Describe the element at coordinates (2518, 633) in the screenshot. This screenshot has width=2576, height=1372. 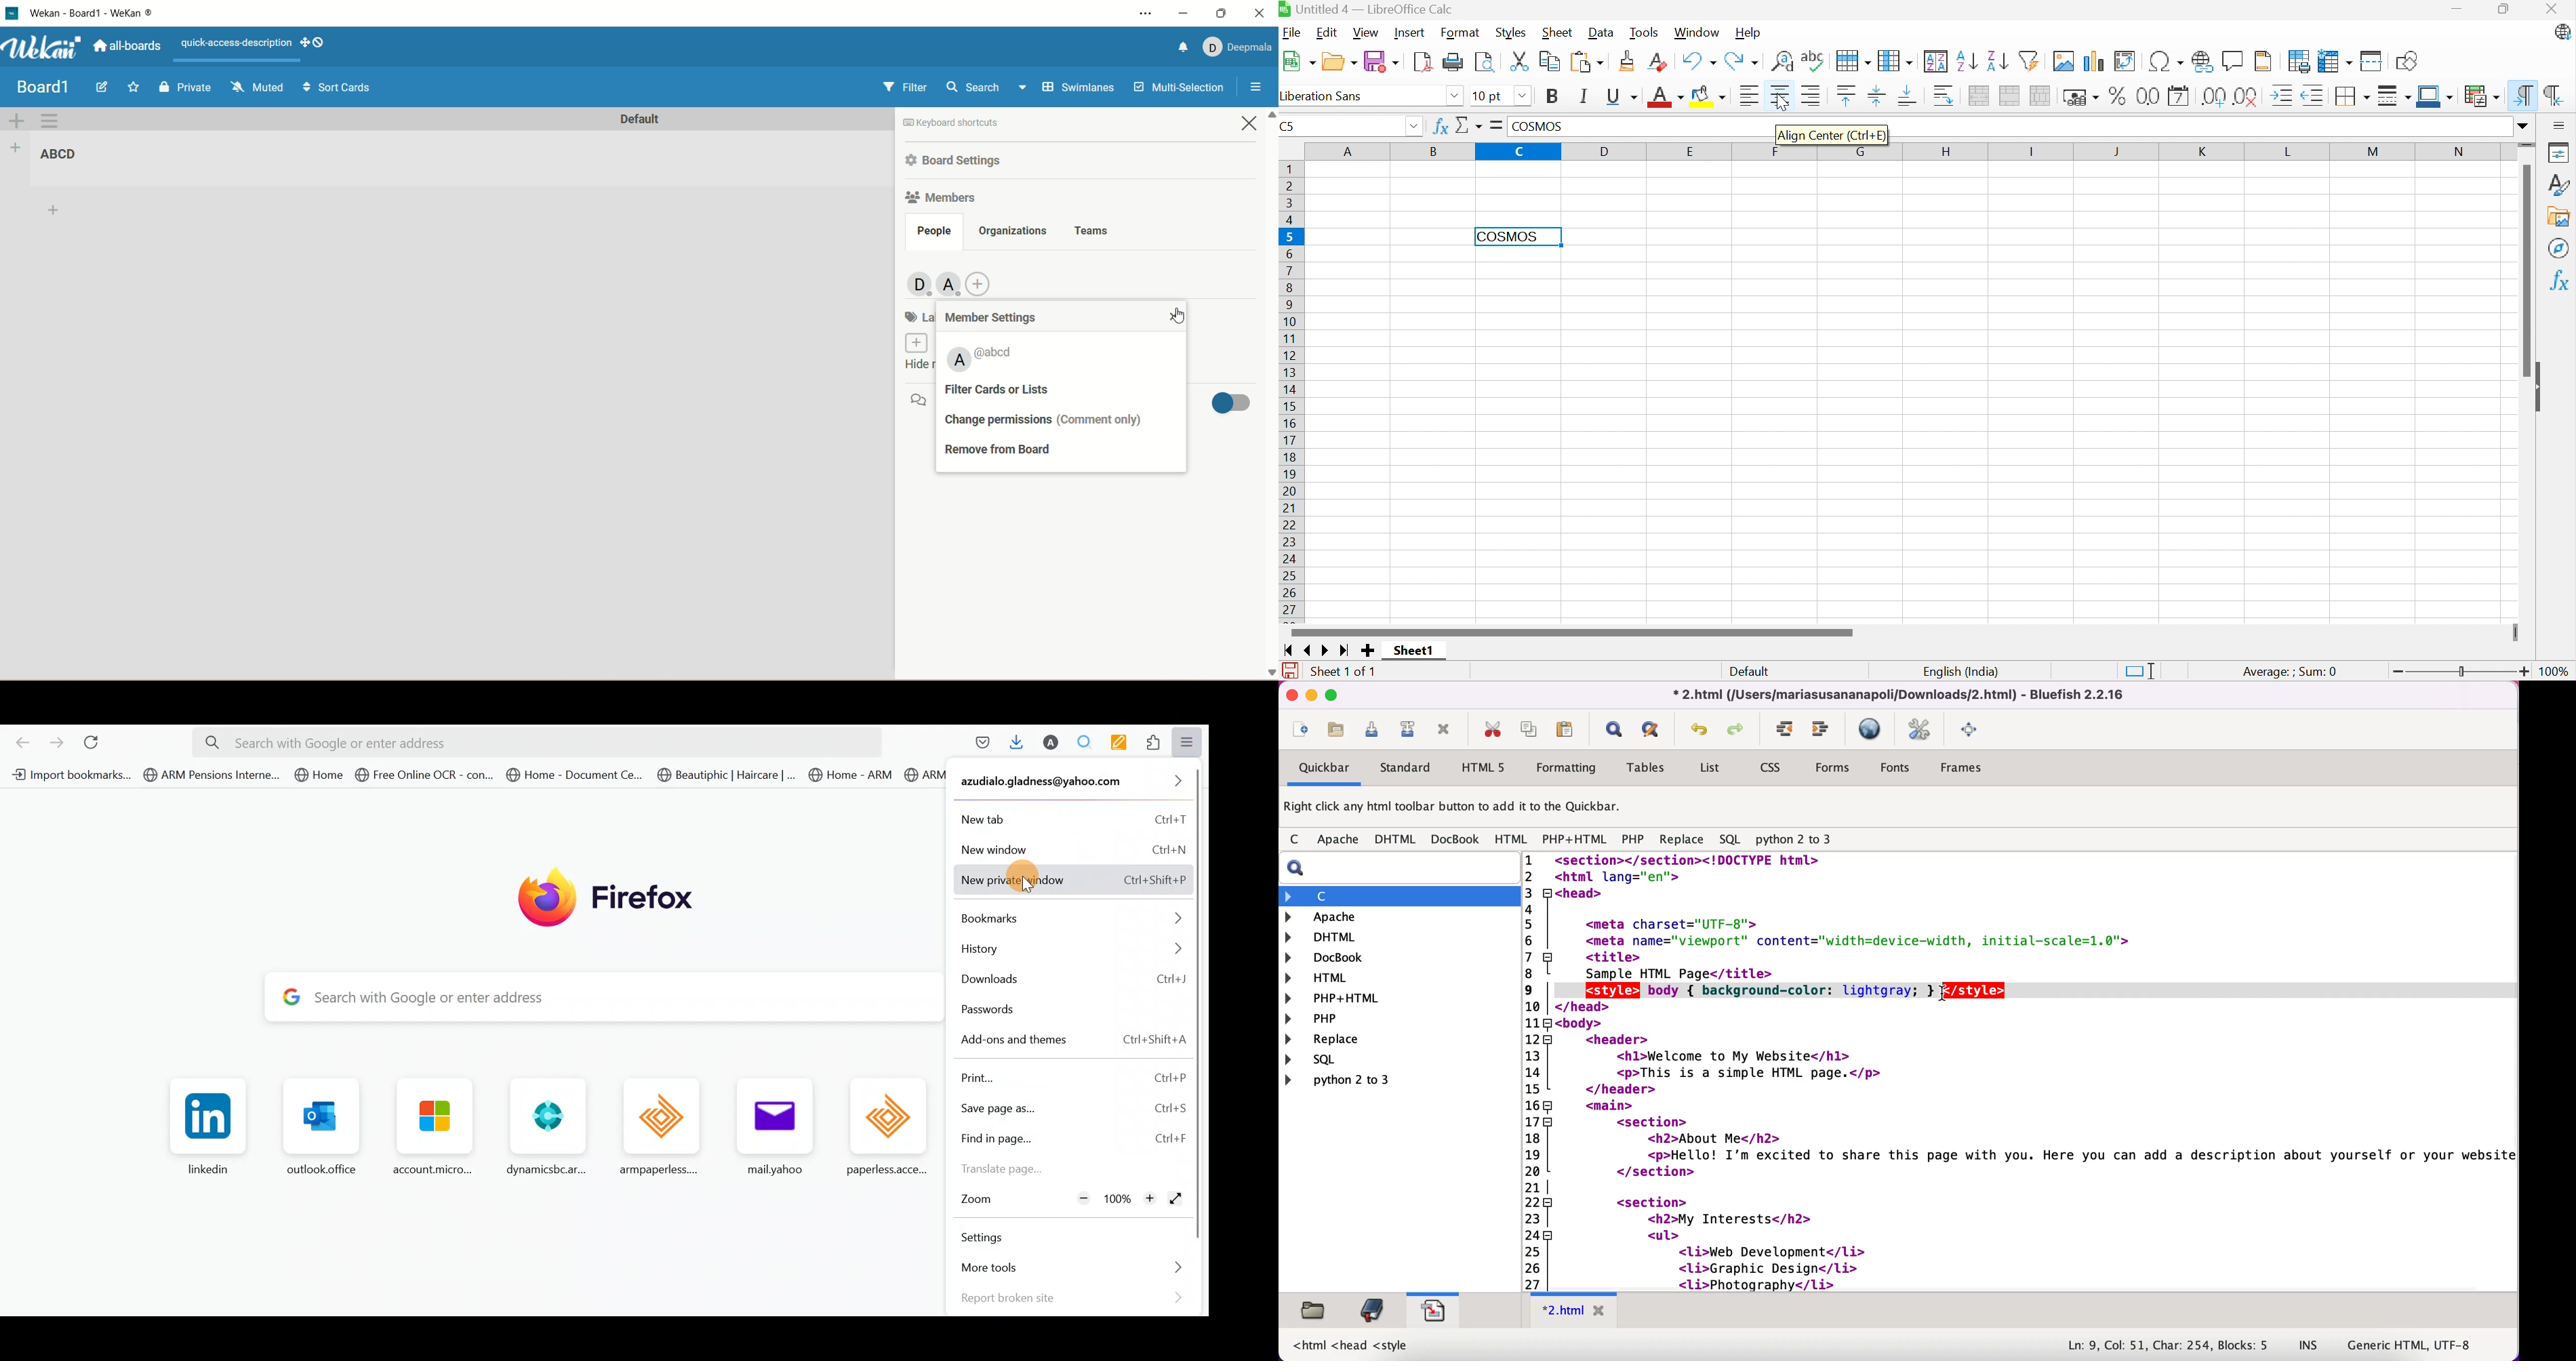
I see `Slider` at that location.